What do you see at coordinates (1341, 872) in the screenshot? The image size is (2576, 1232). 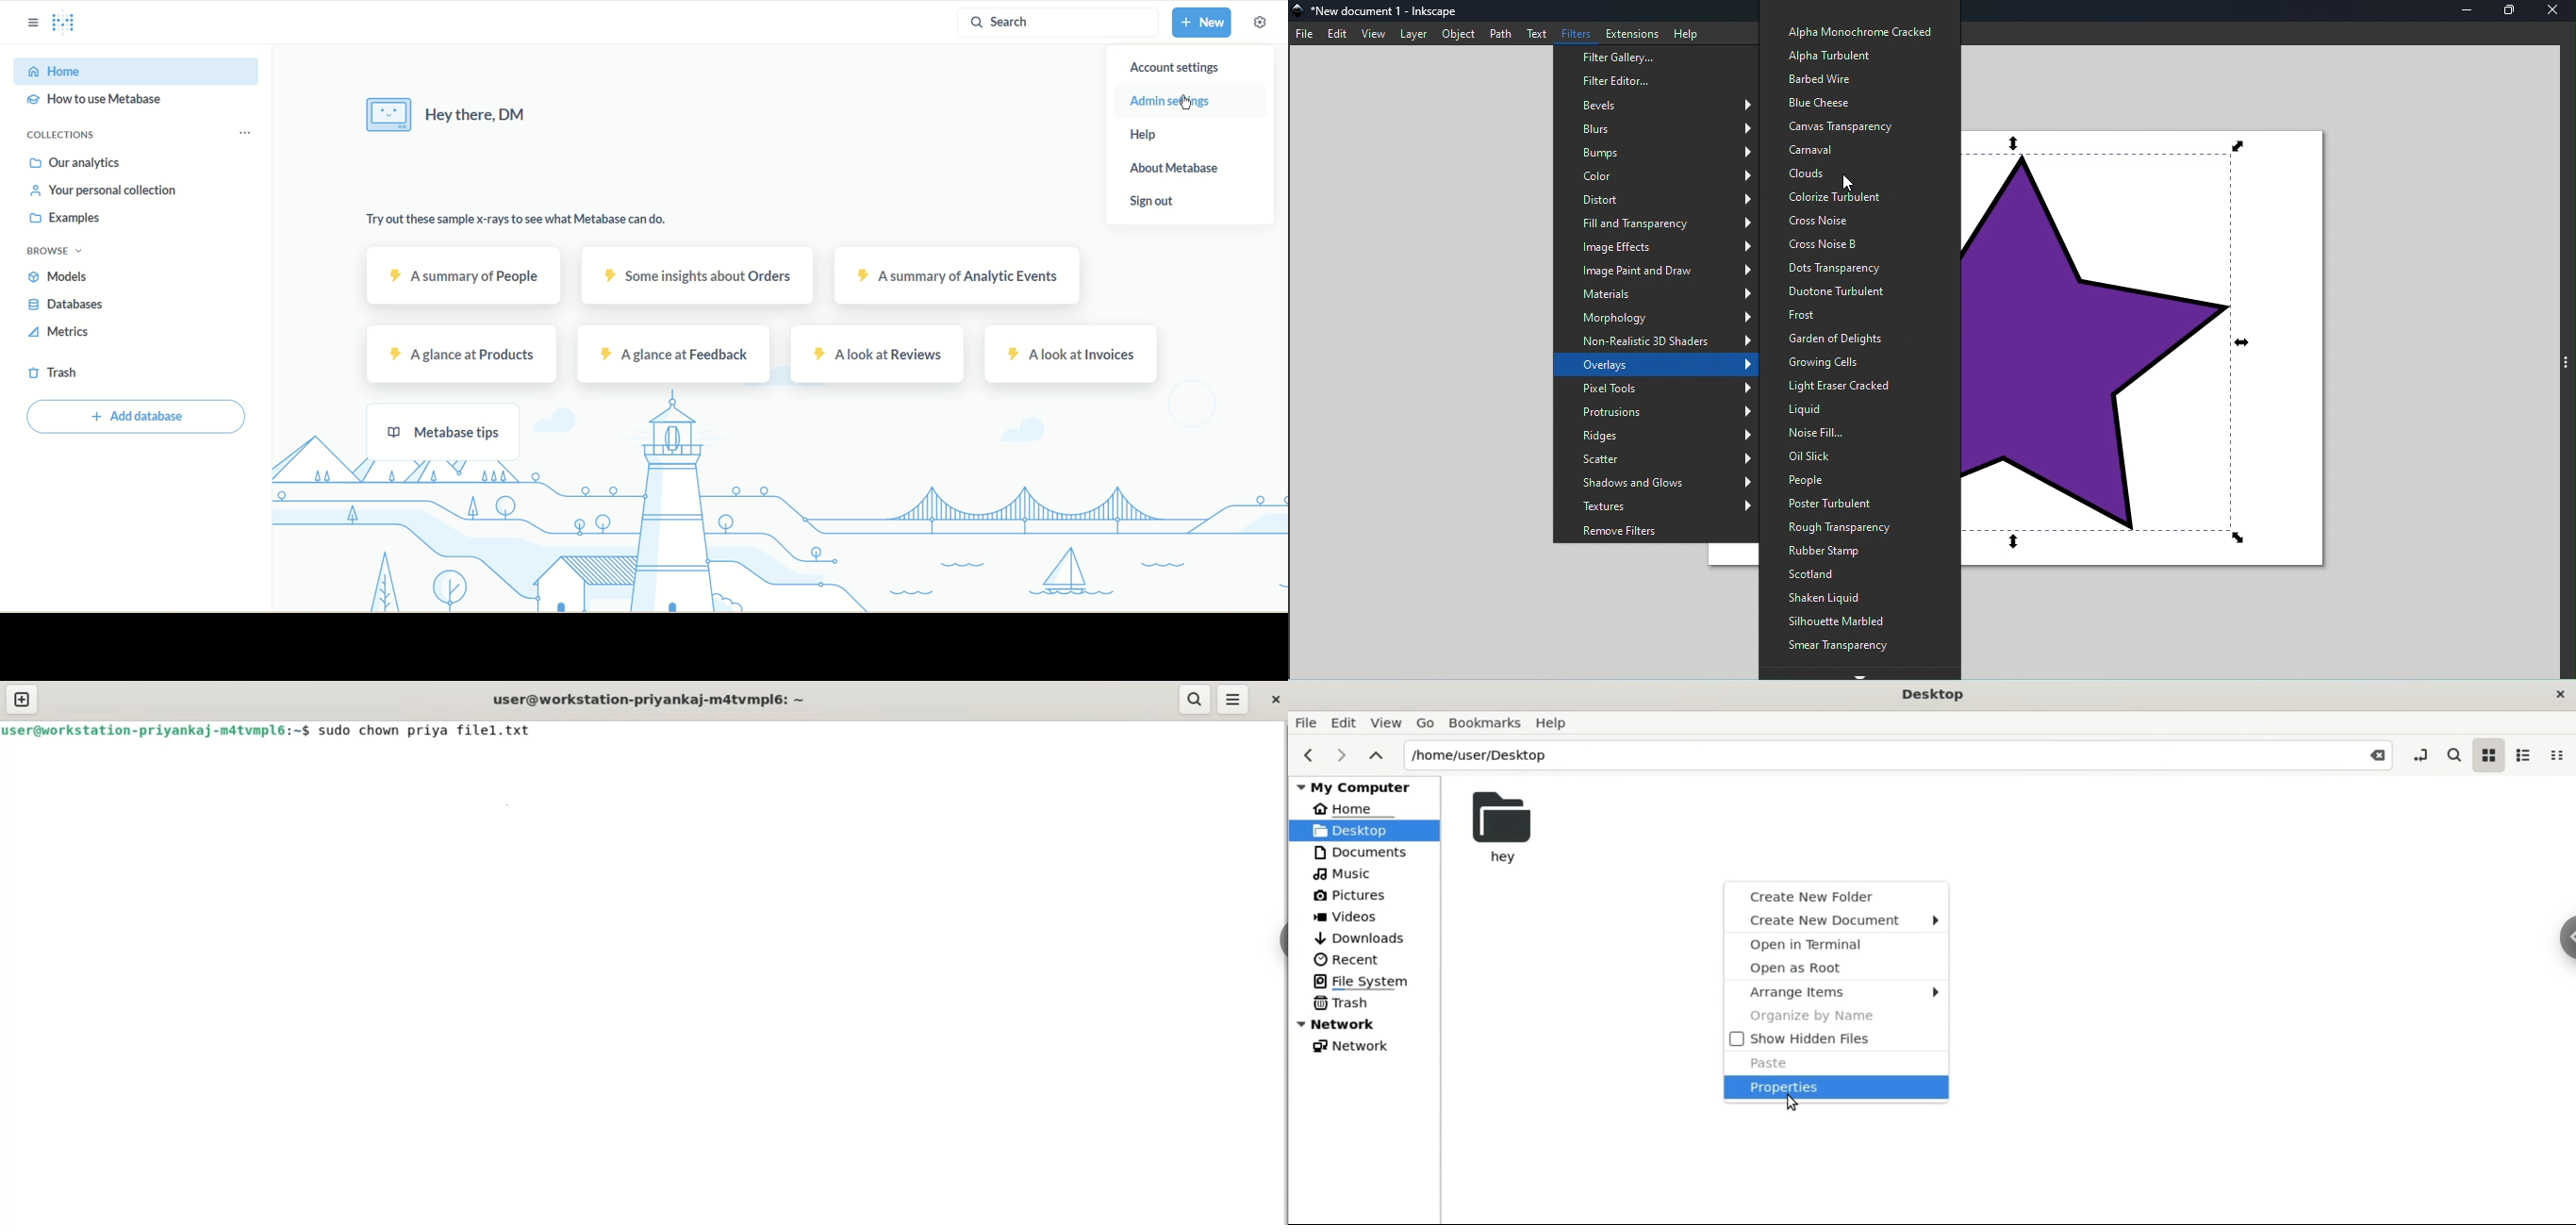 I see `music` at bounding box center [1341, 872].